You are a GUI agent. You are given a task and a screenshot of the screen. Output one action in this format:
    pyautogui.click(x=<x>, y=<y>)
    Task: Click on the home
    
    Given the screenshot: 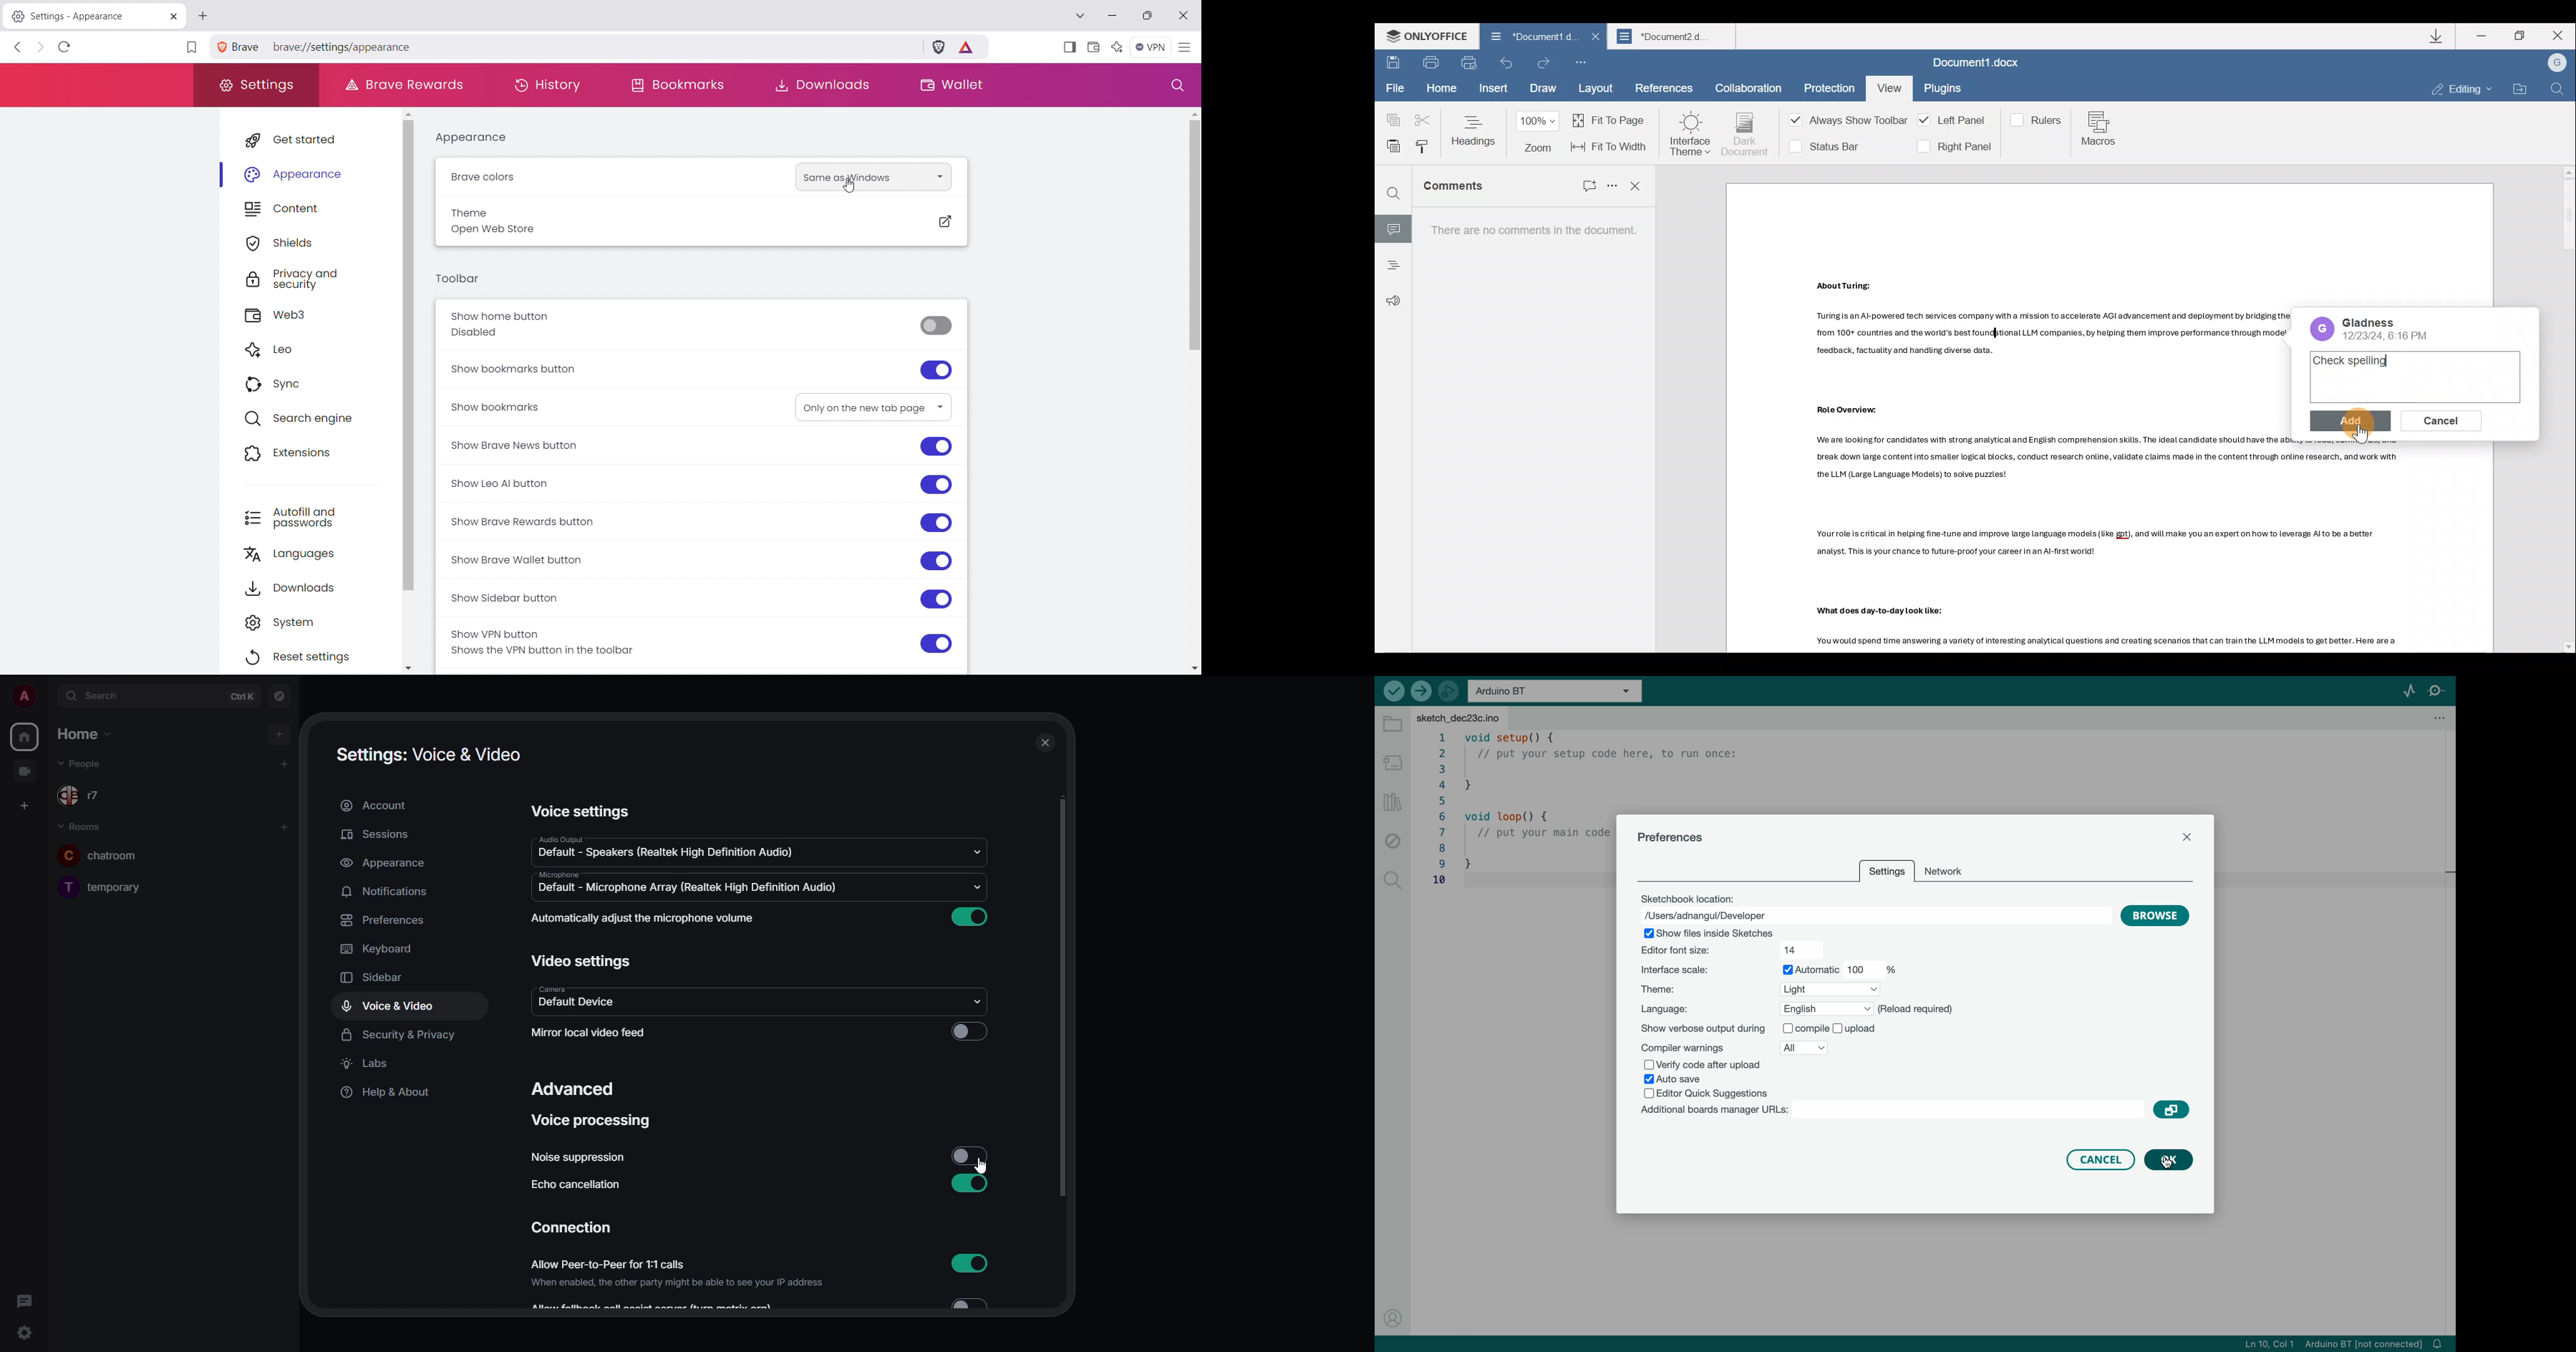 What is the action you would take?
    pyautogui.click(x=26, y=735)
    